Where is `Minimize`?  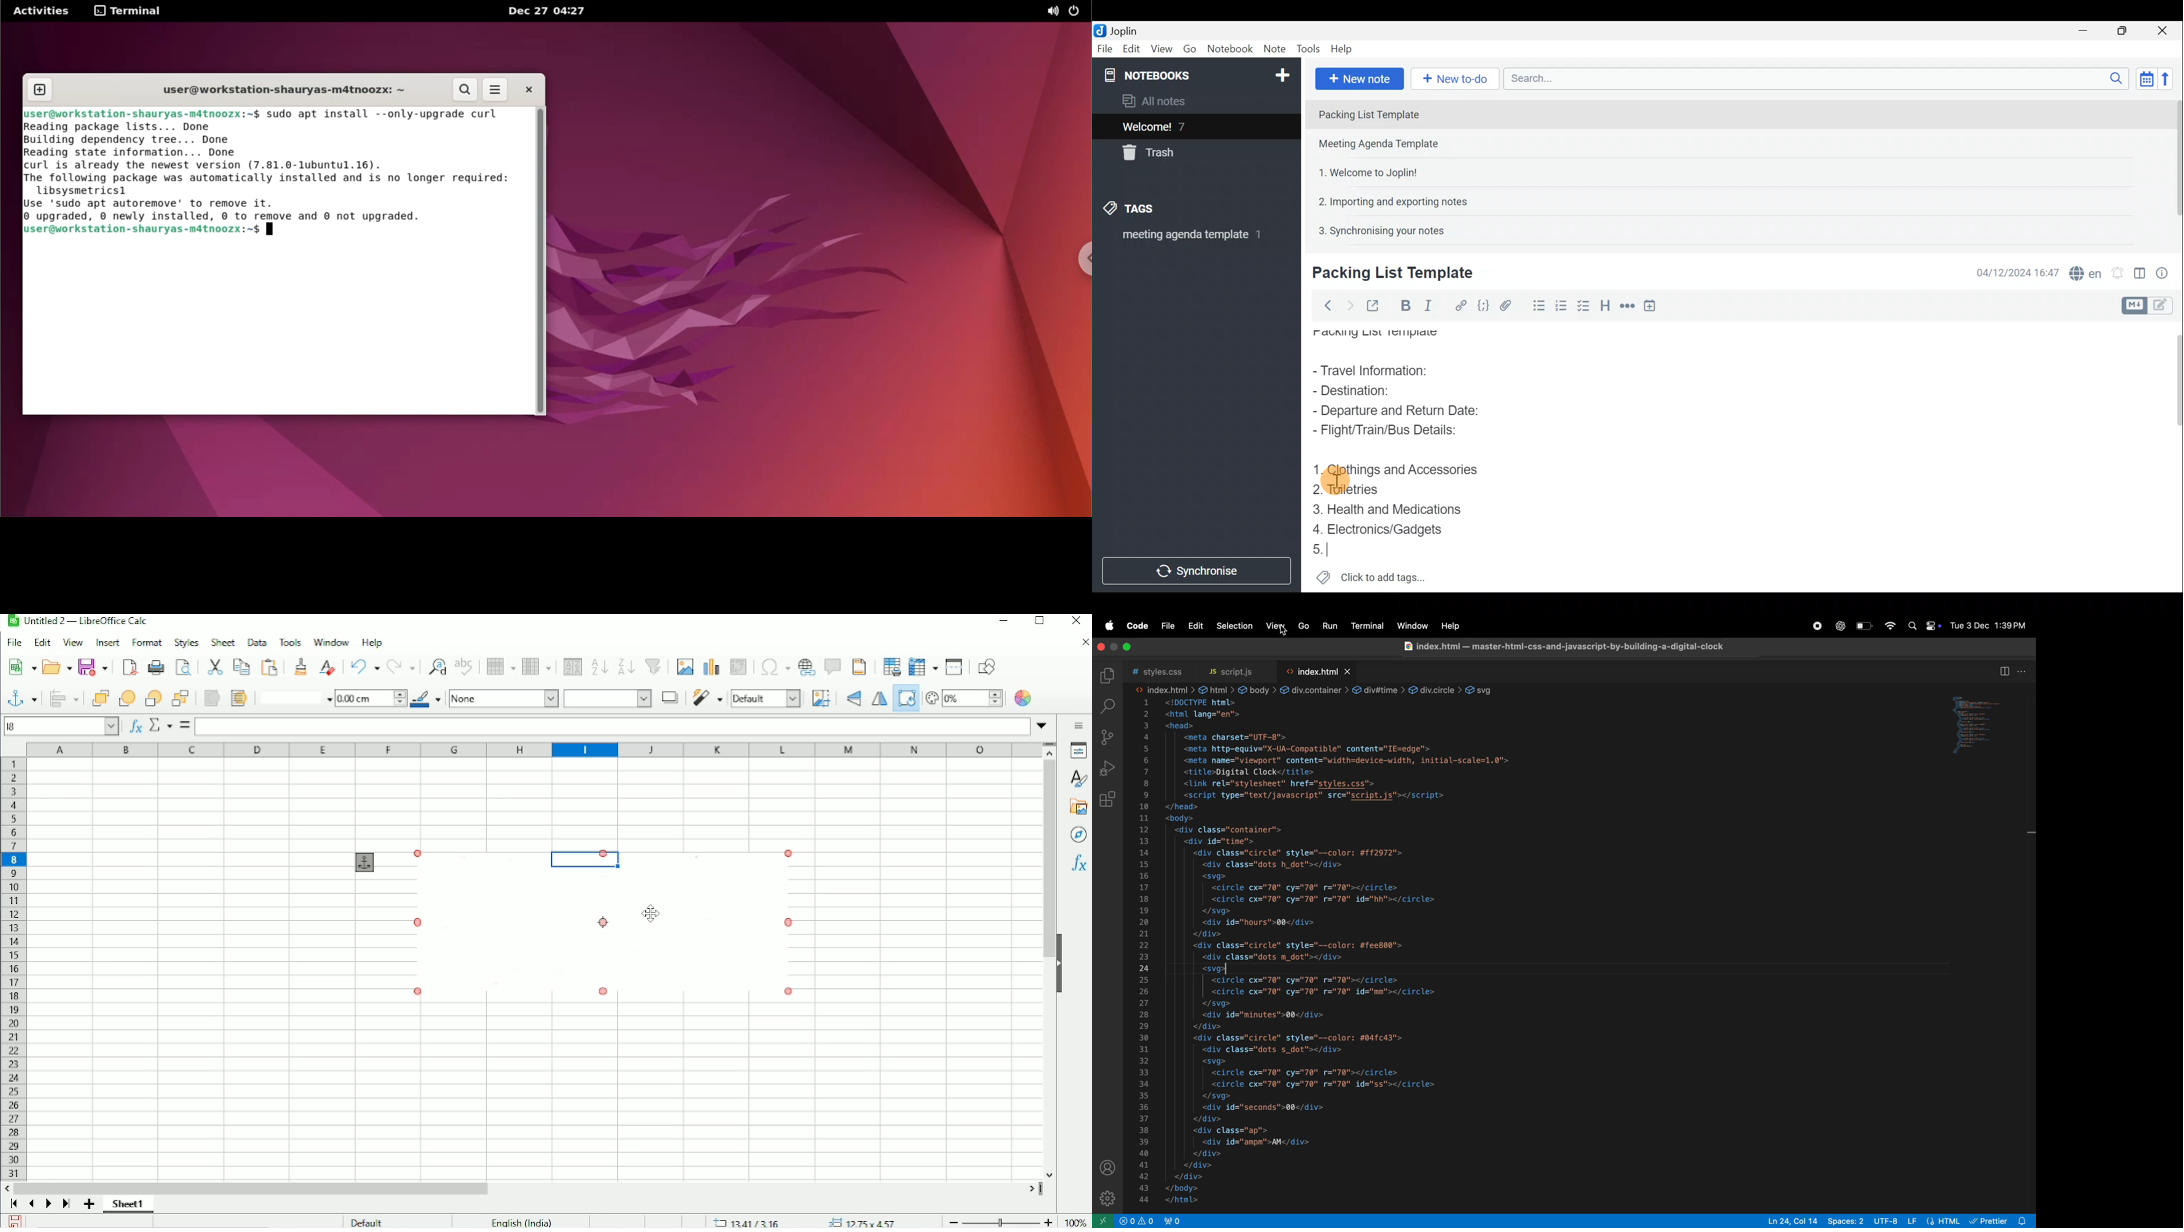
Minimize is located at coordinates (1001, 620).